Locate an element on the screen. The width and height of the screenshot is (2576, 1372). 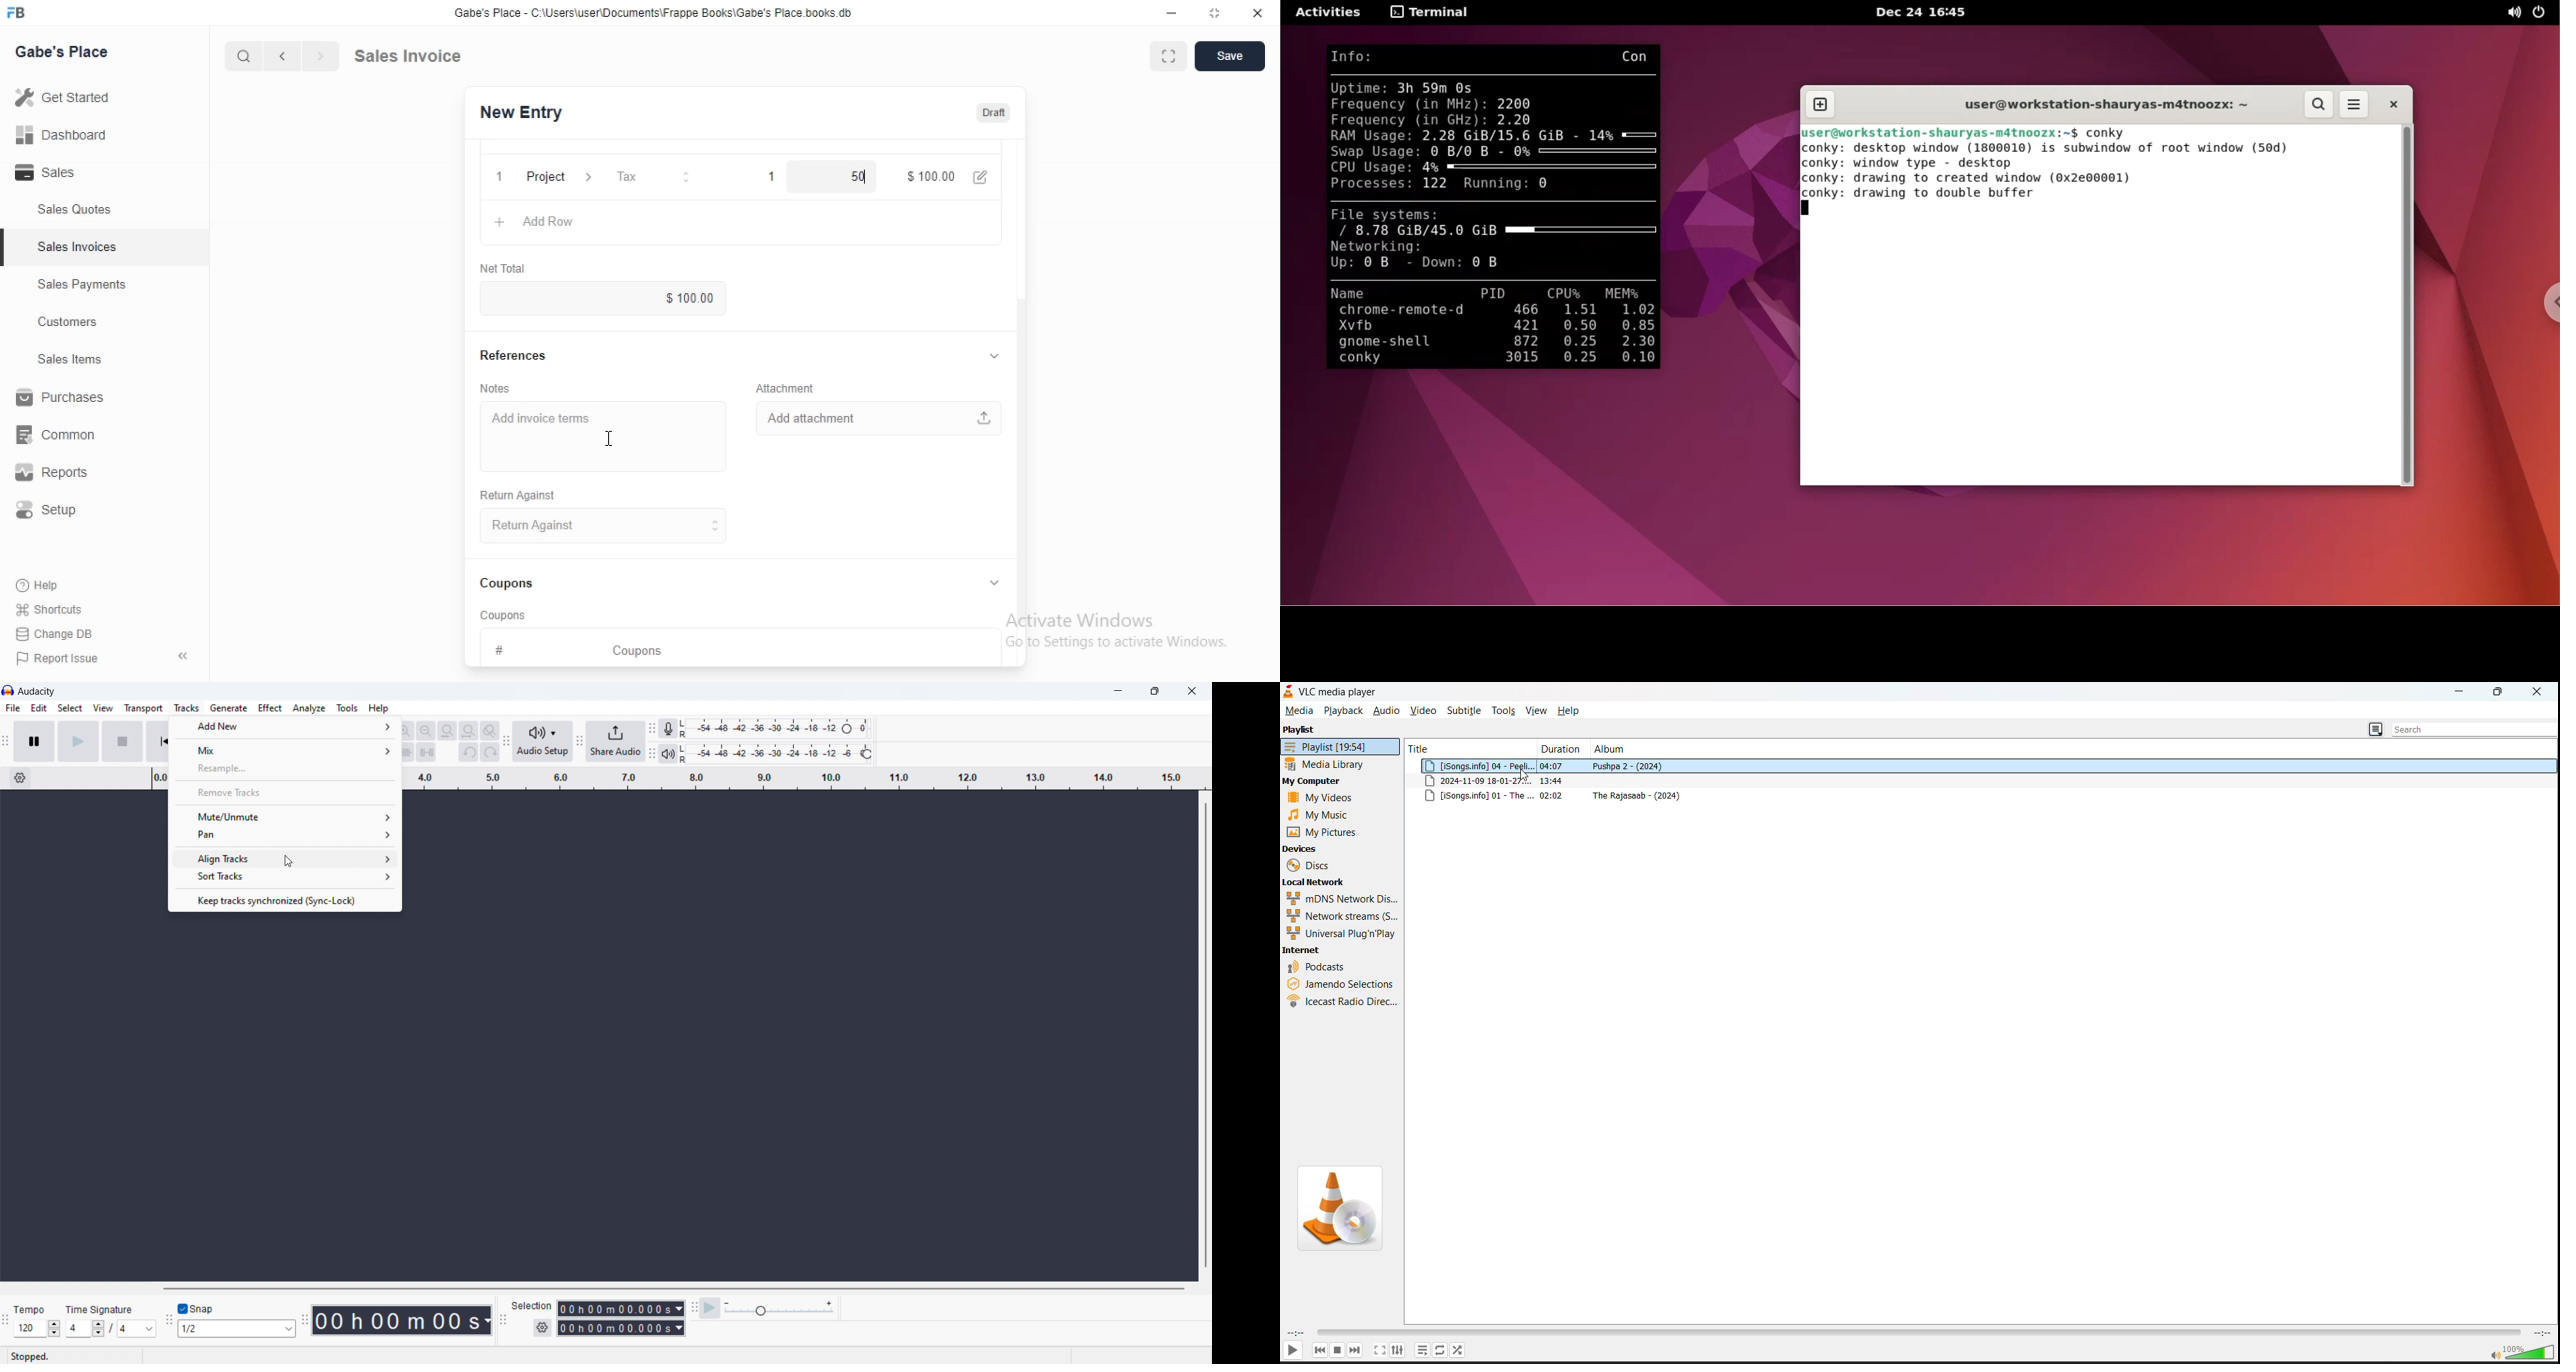
1 is located at coordinates (495, 174).